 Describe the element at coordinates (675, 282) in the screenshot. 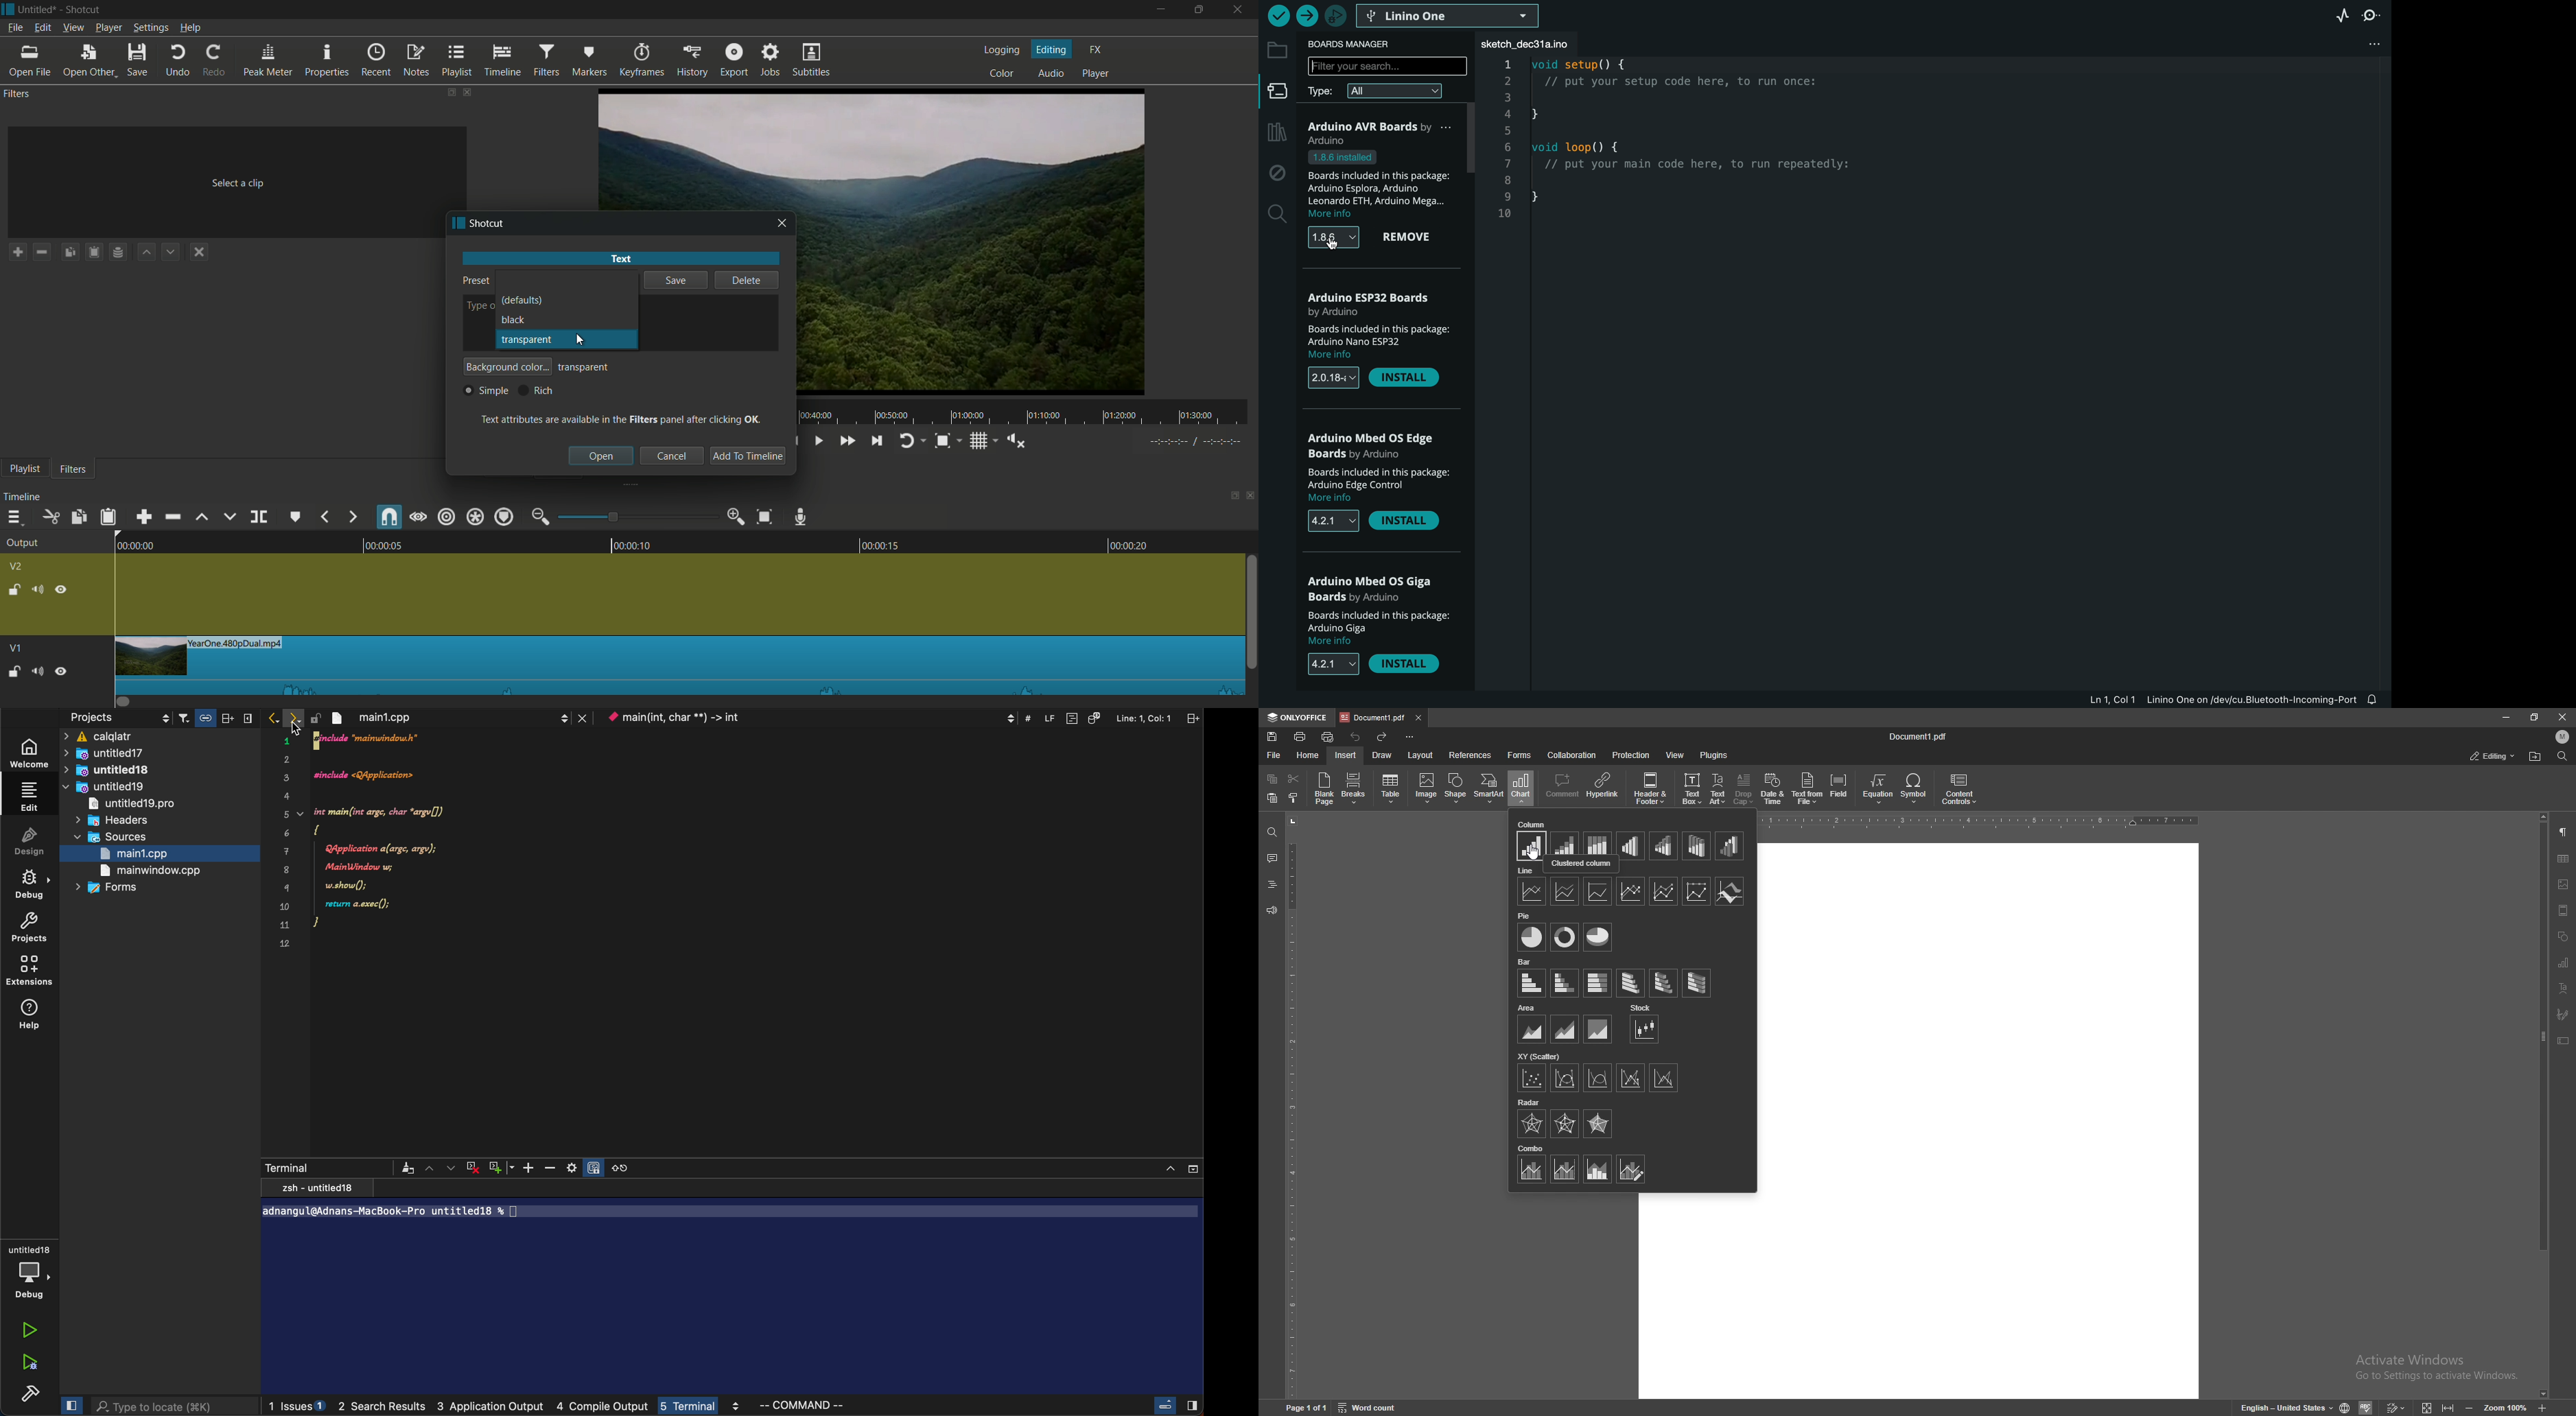

I see `save` at that location.